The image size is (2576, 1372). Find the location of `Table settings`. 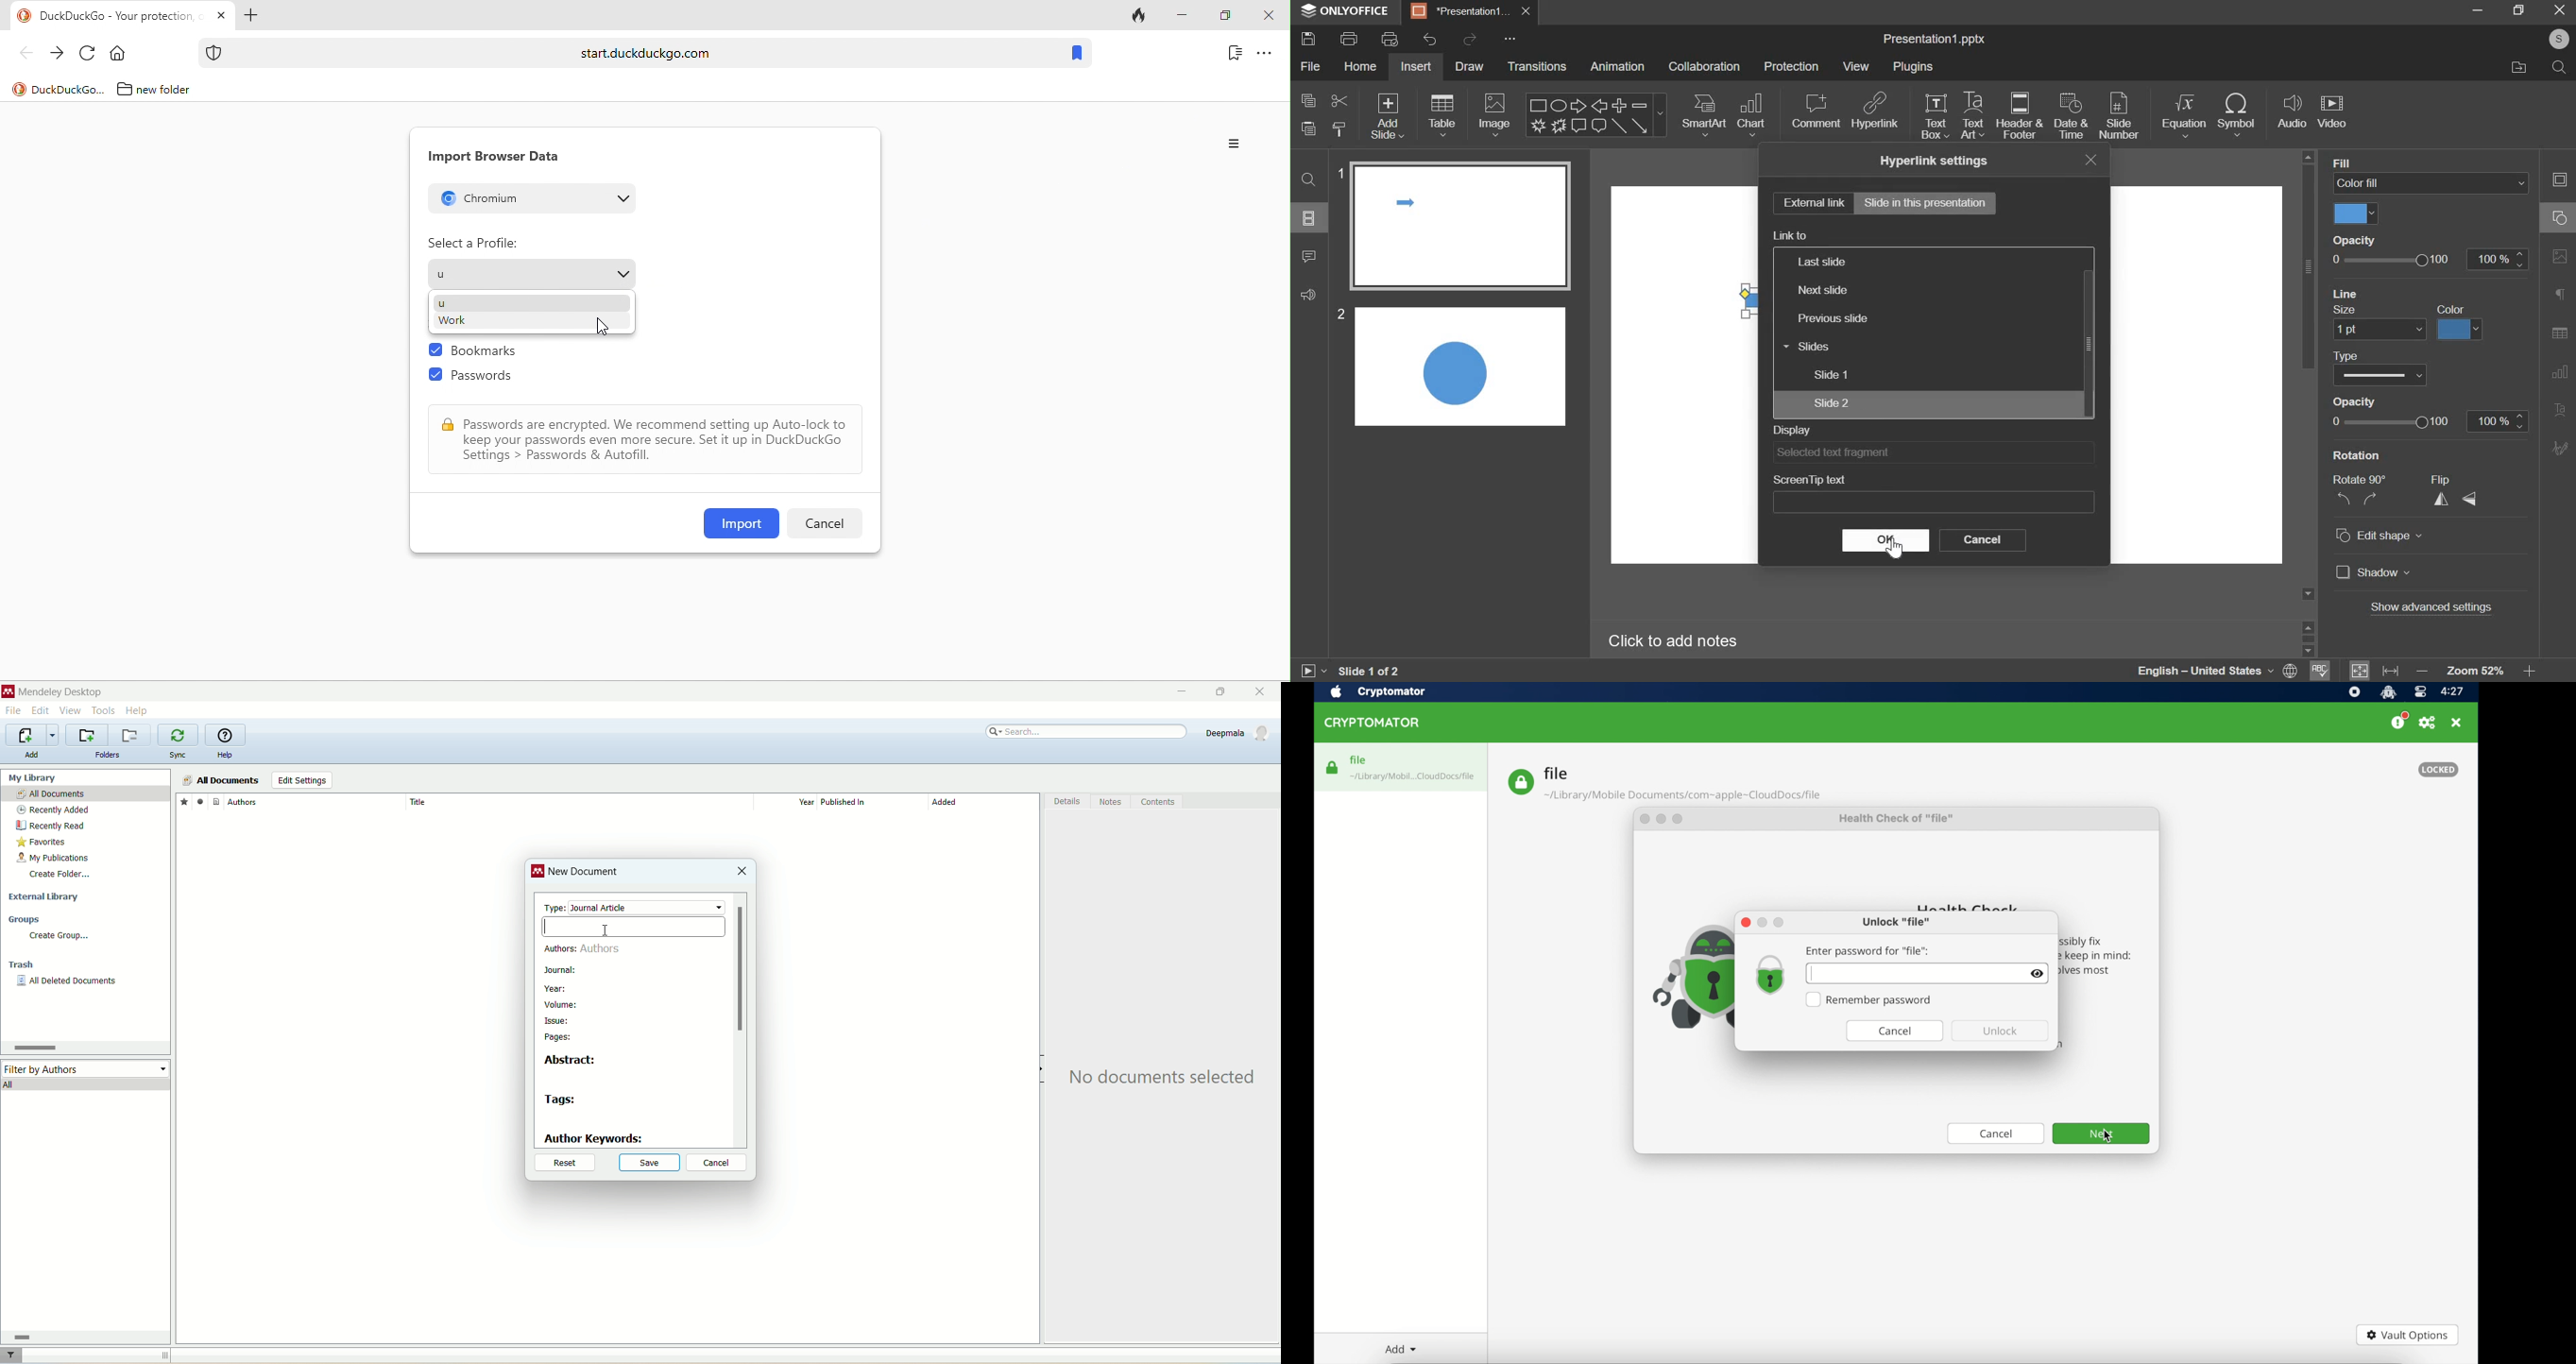

Table settings is located at coordinates (2563, 333).